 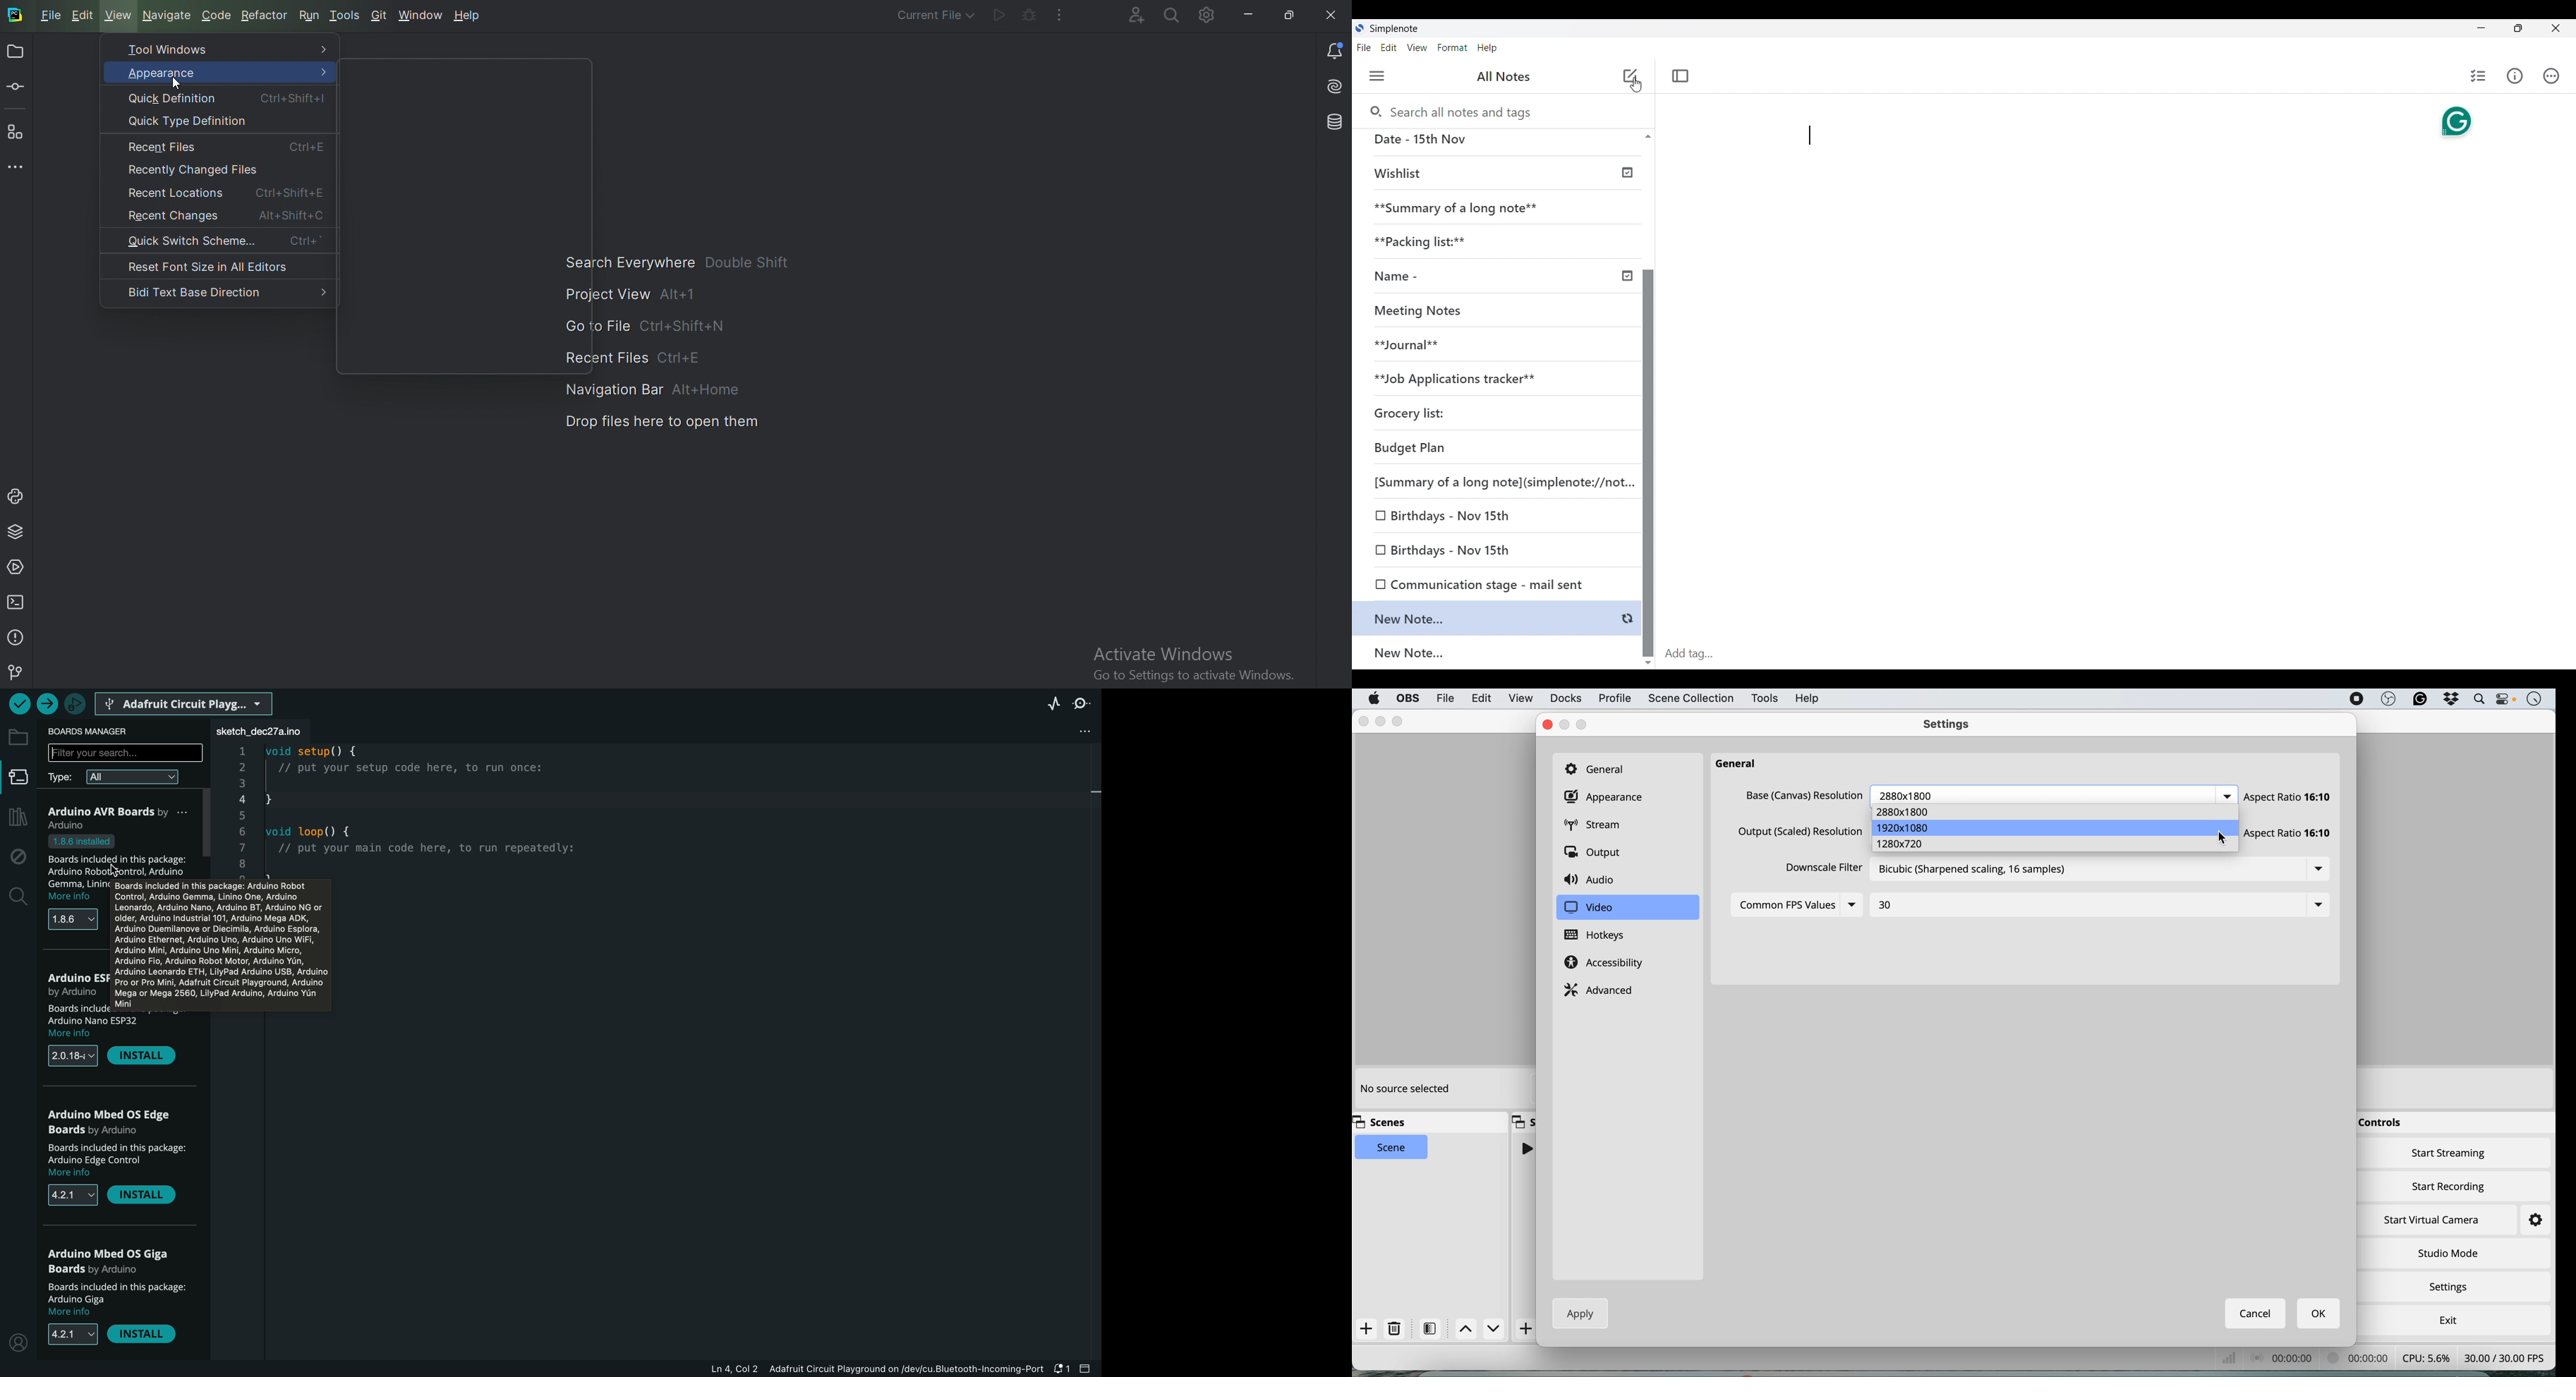 What do you see at coordinates (1445, 698) in the screenshot?
I see `file` at bounding box center [1445, 698].